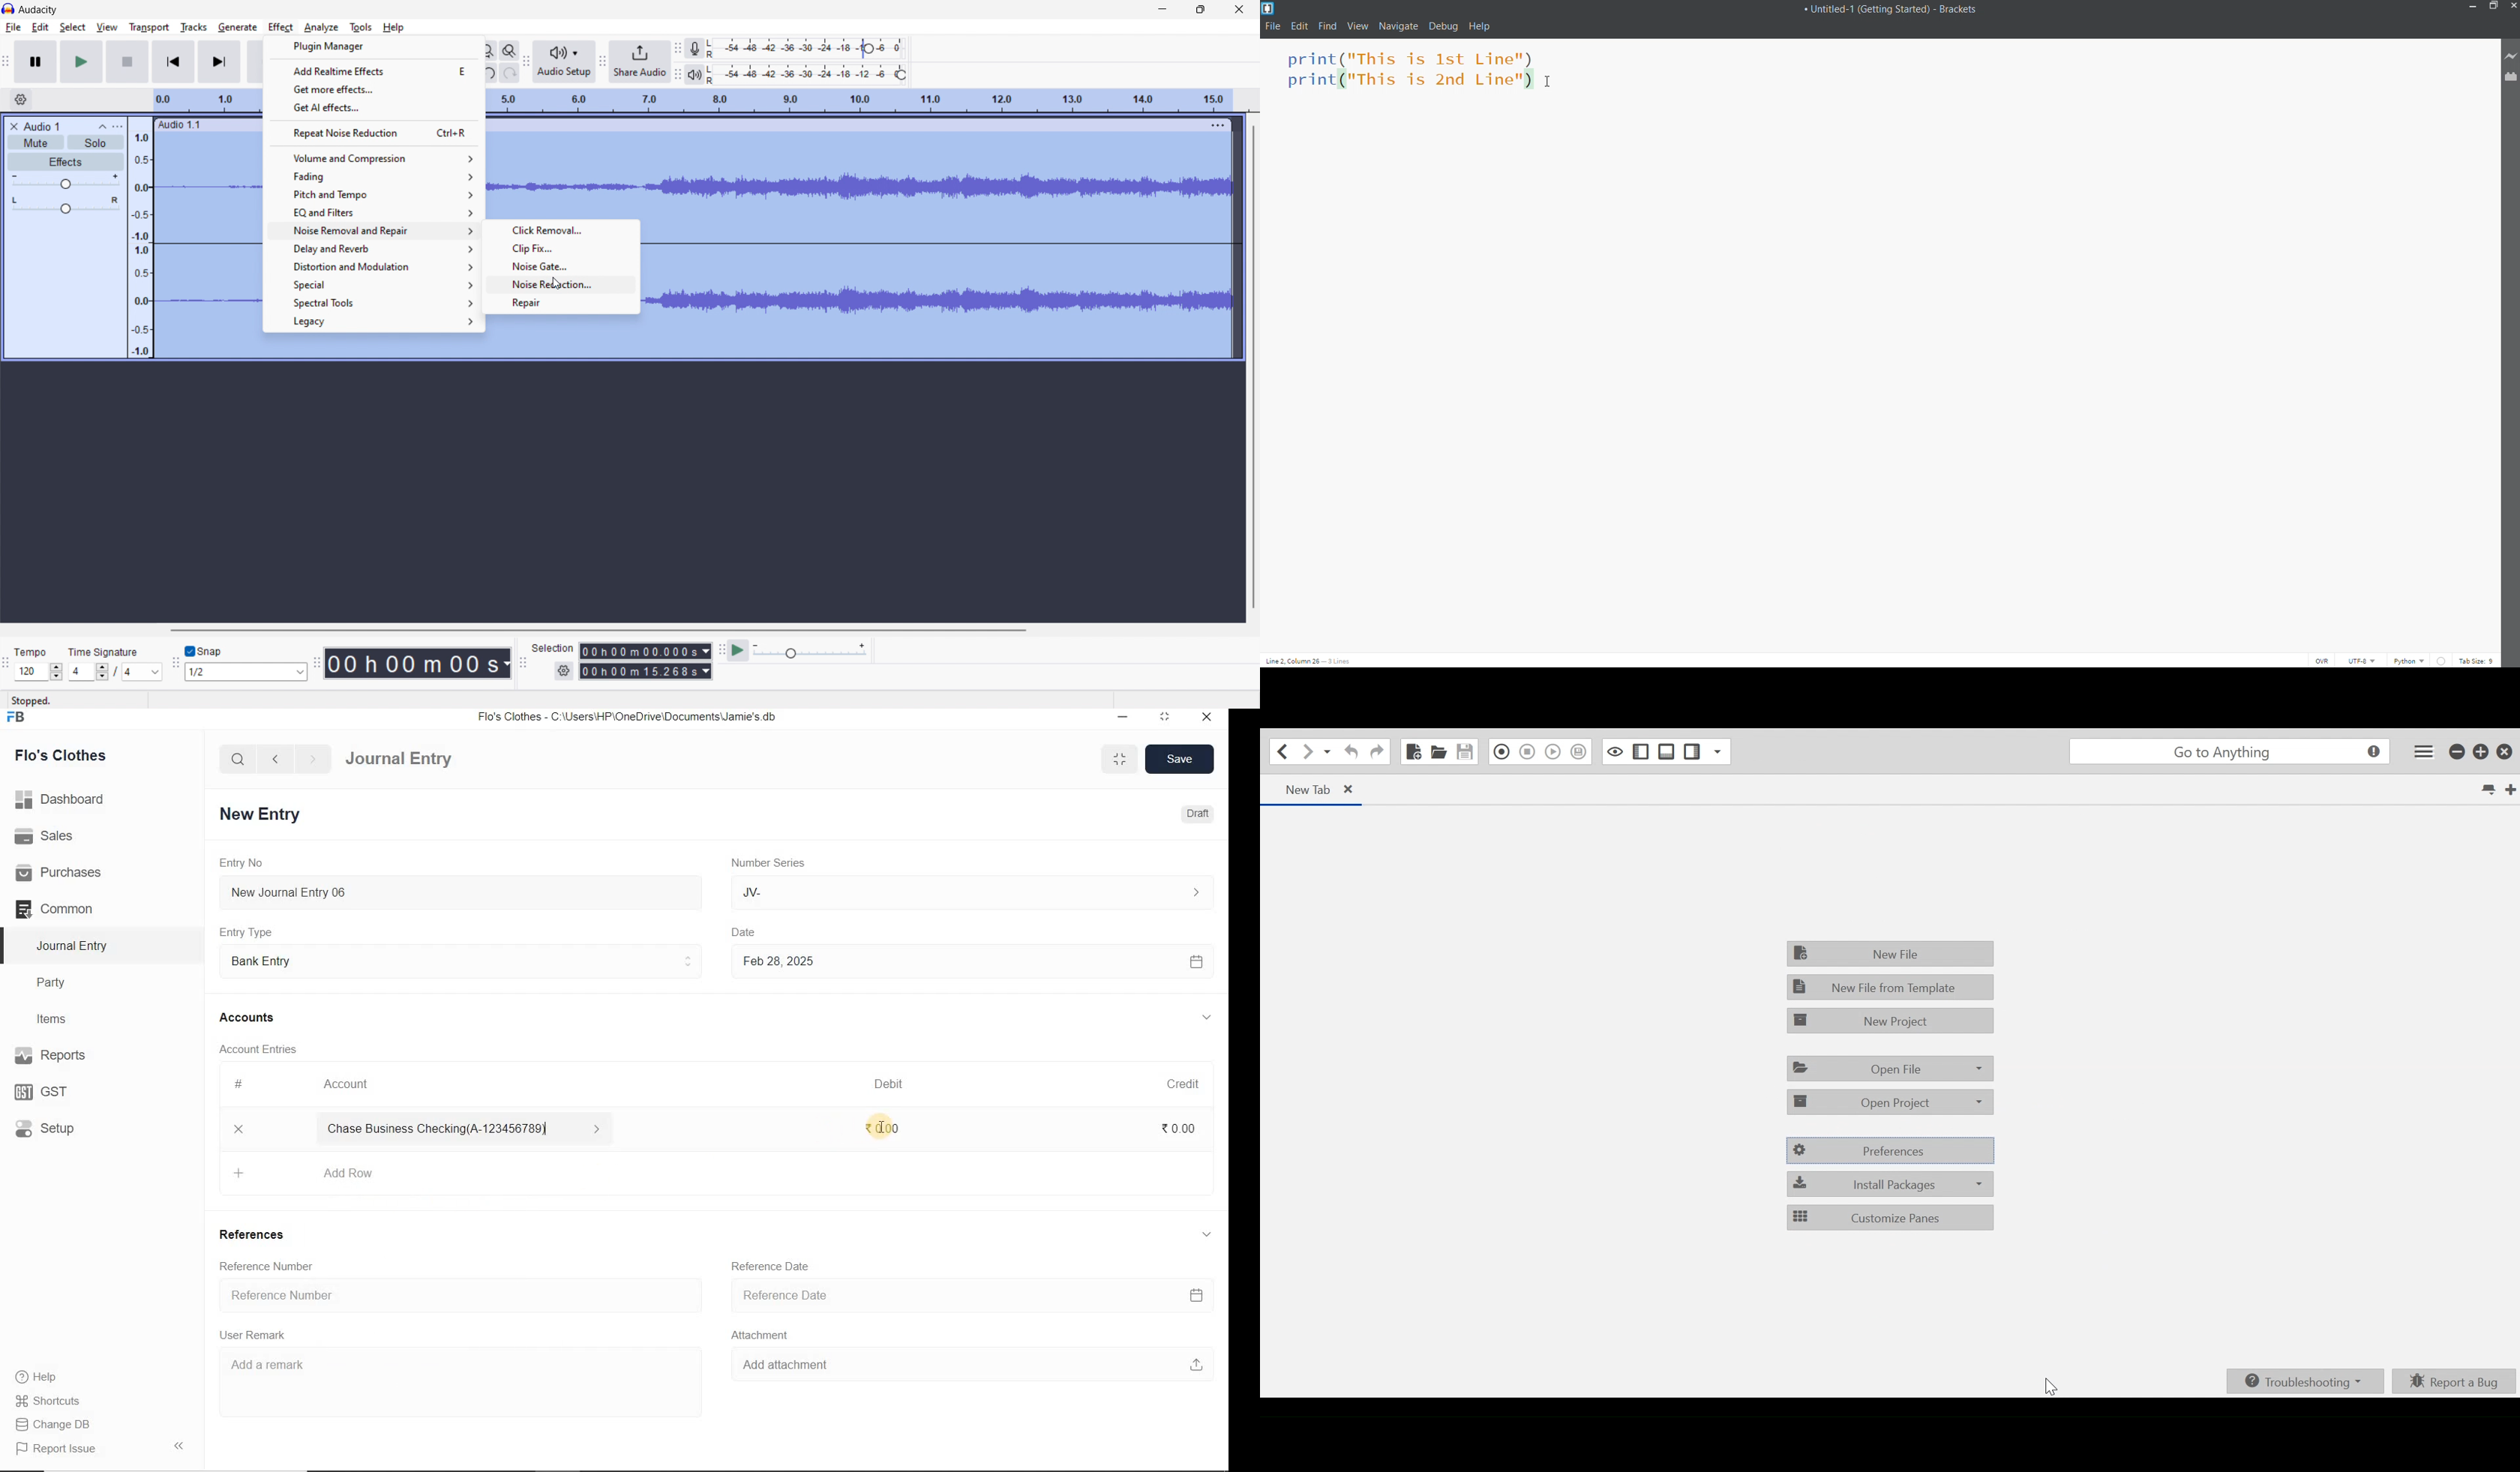 The width and height of the screenshot is (2520, 1484). I want to click on Edit, so click(1298, 26).